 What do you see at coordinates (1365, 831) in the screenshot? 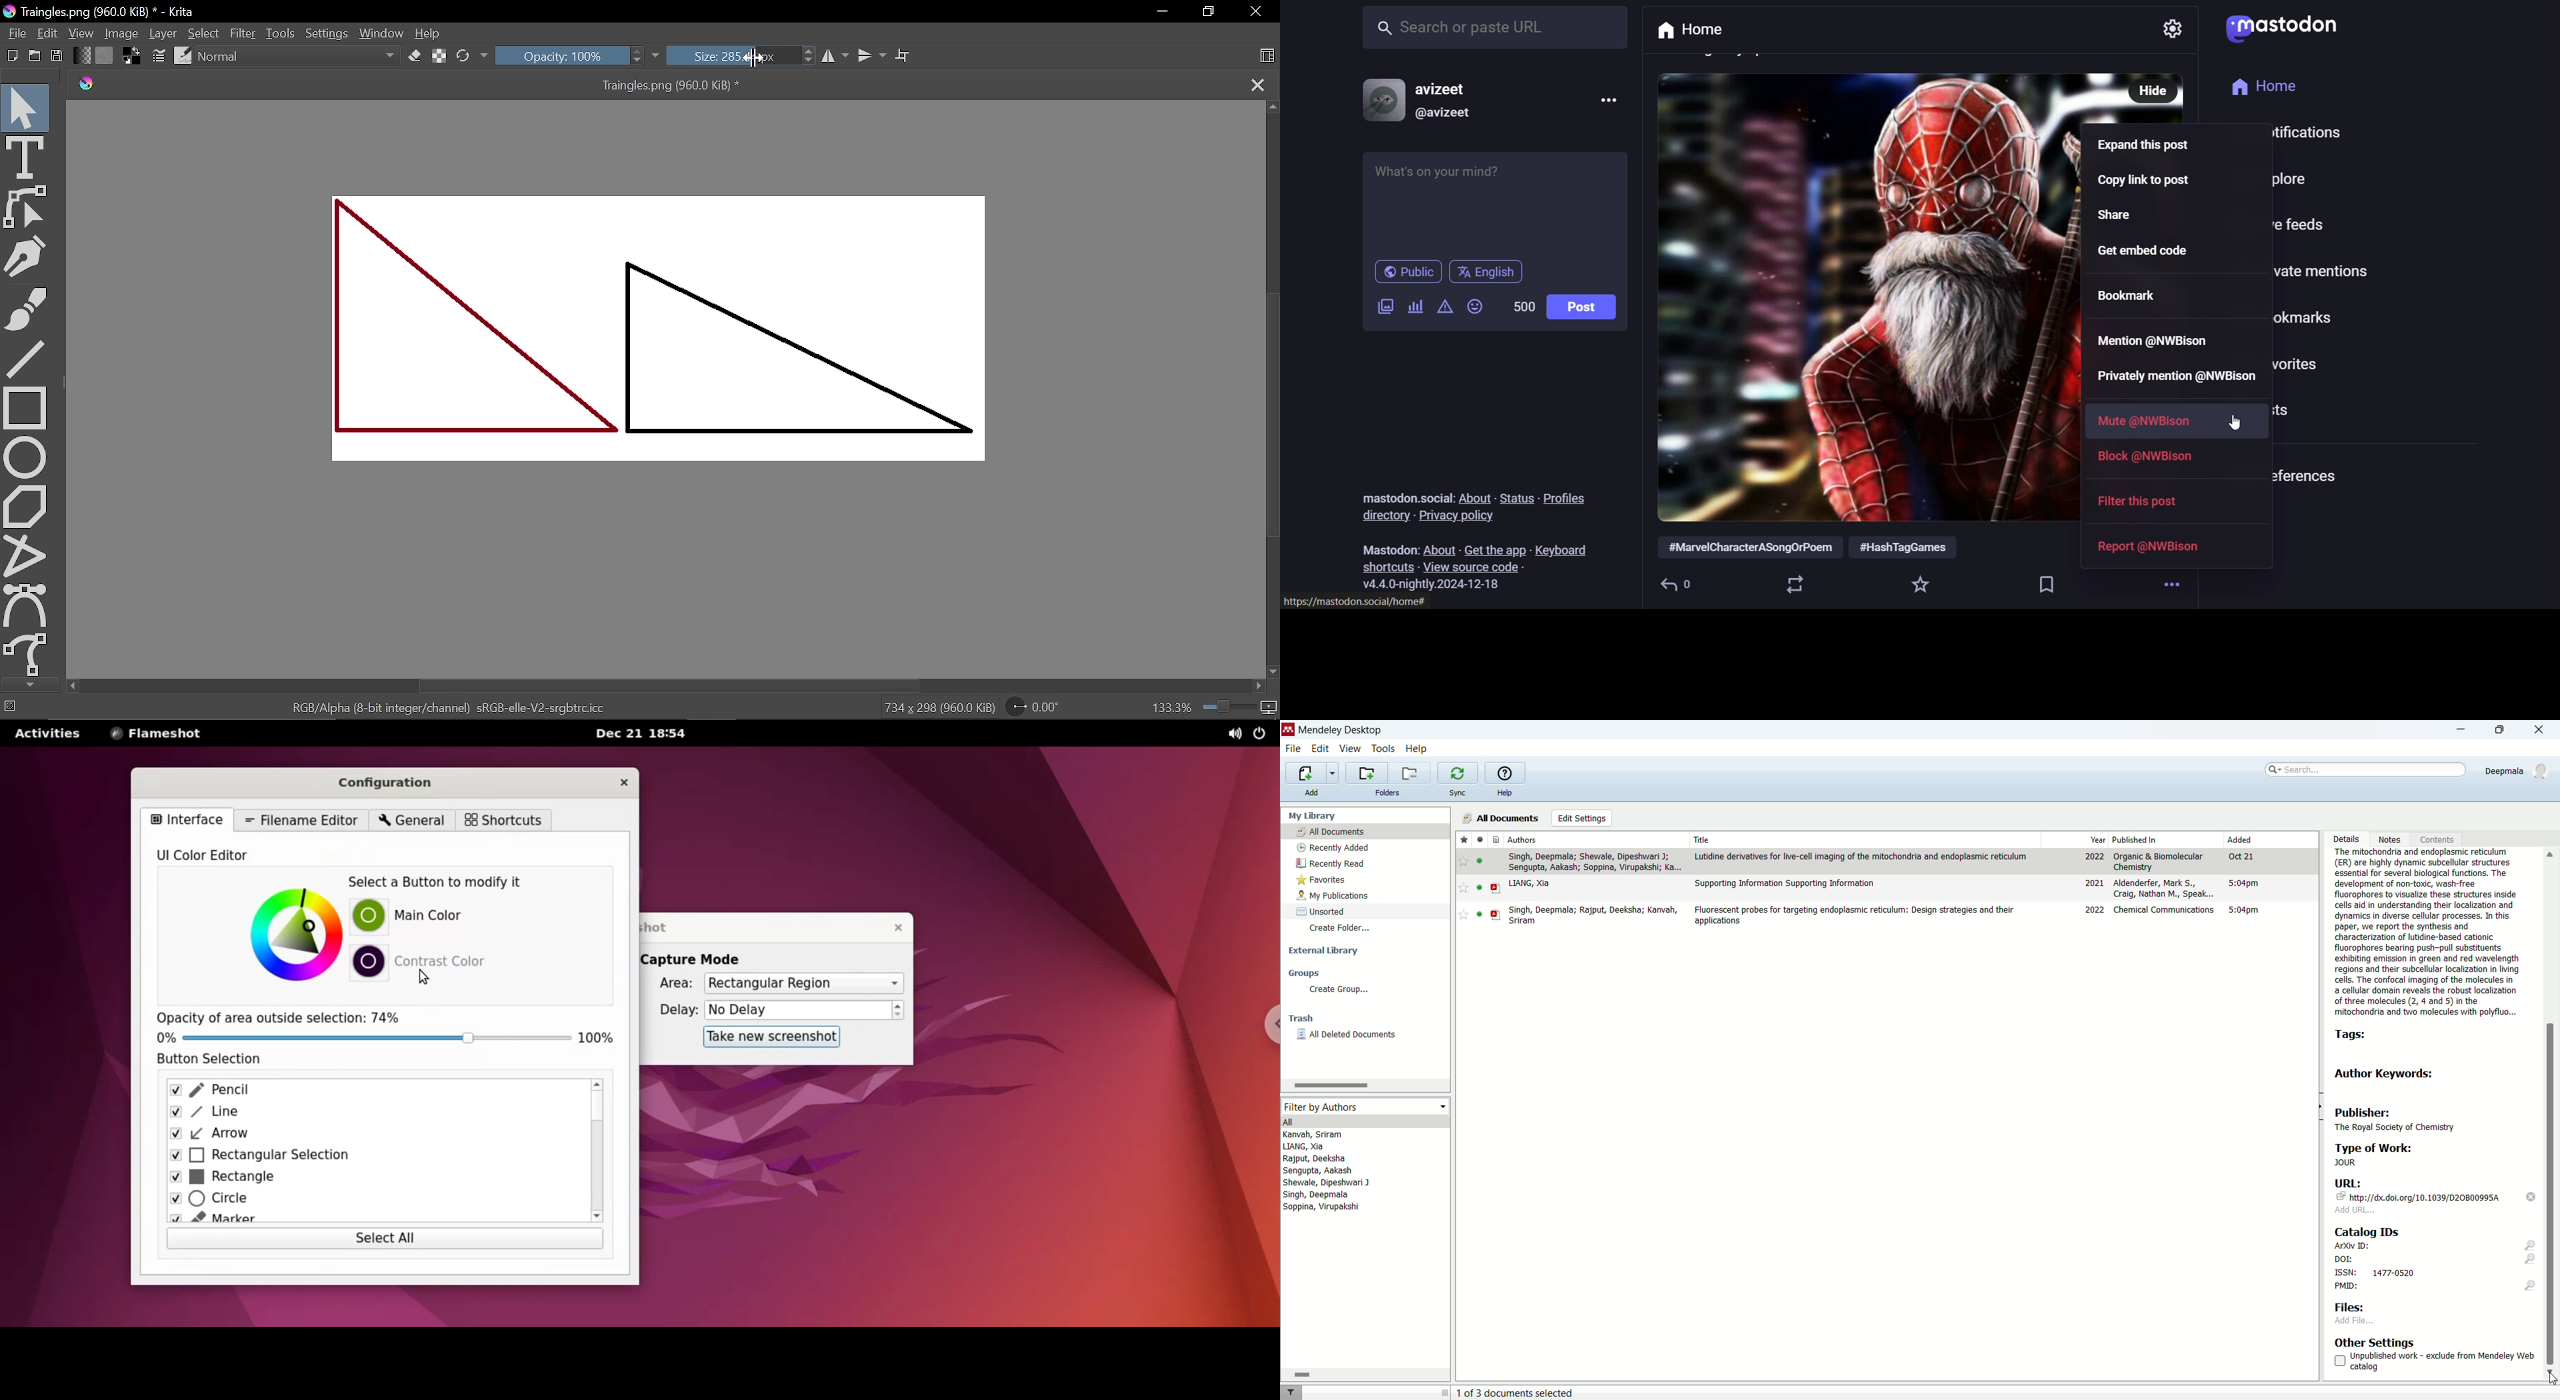
I see `all documents` at bounding box center [1365, 831].